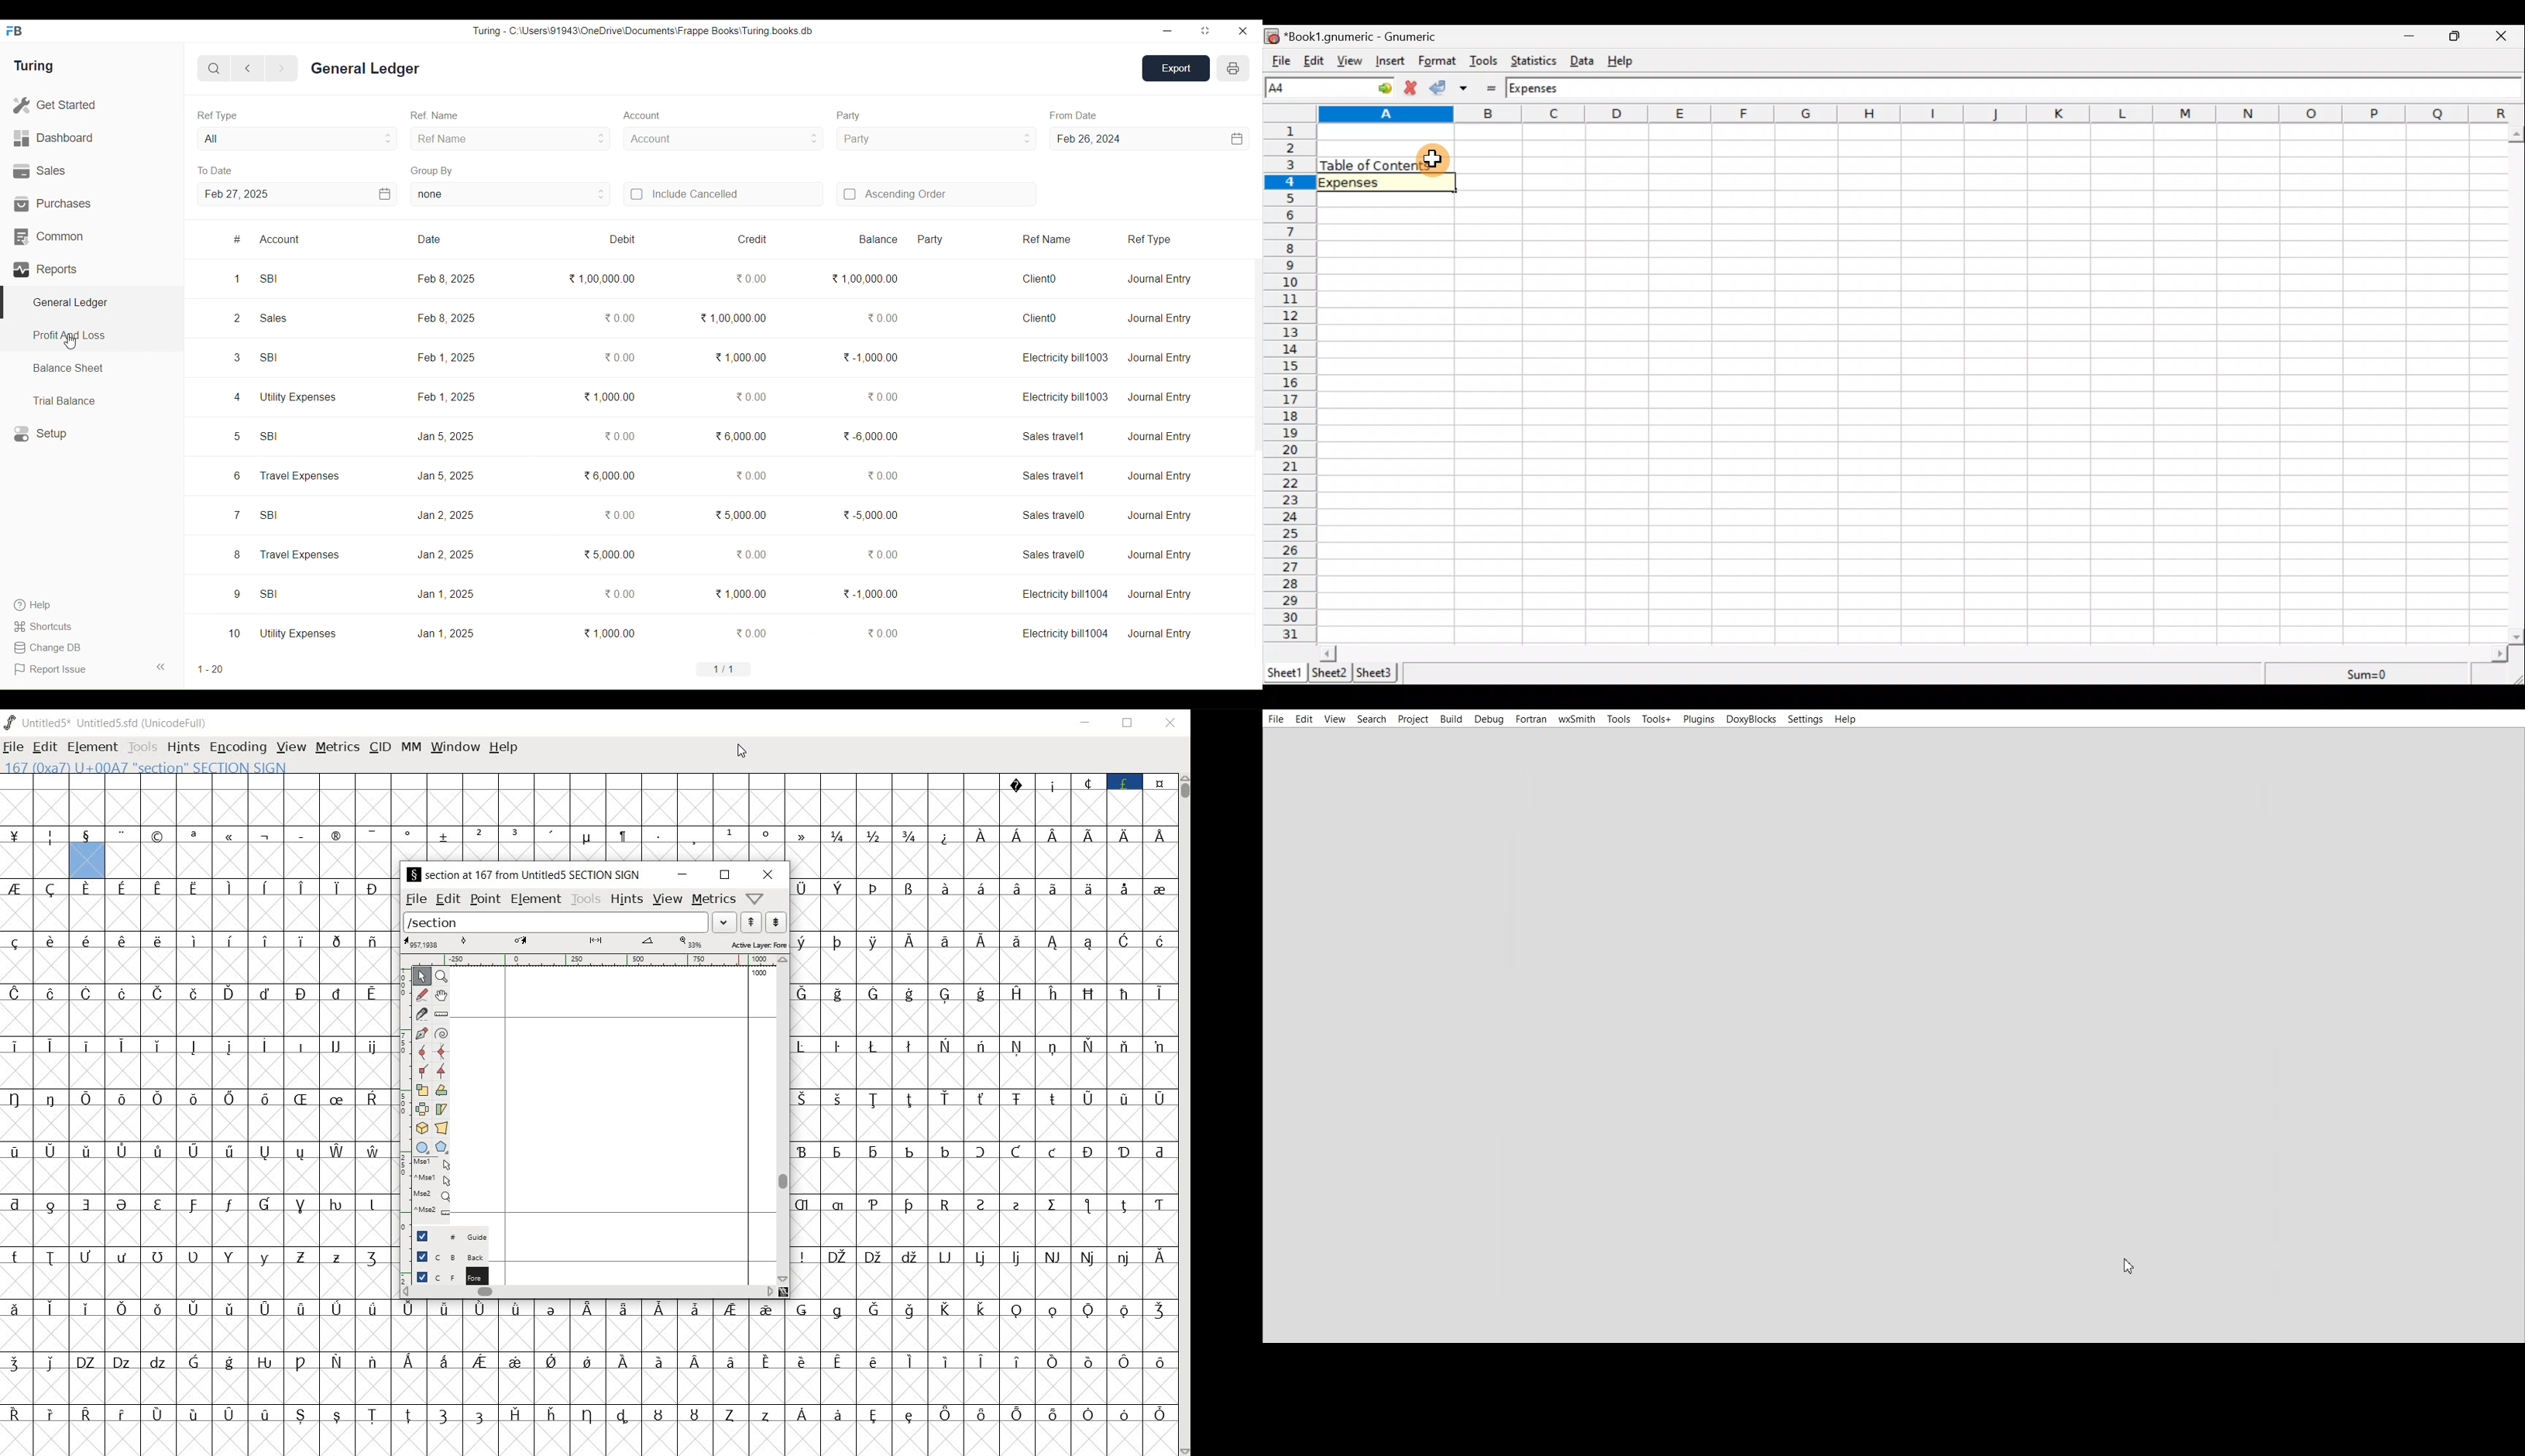 The width and height of the screenshot is (2548, 1456). I want to click on 10 Utility Expenses, so click(283, 633).